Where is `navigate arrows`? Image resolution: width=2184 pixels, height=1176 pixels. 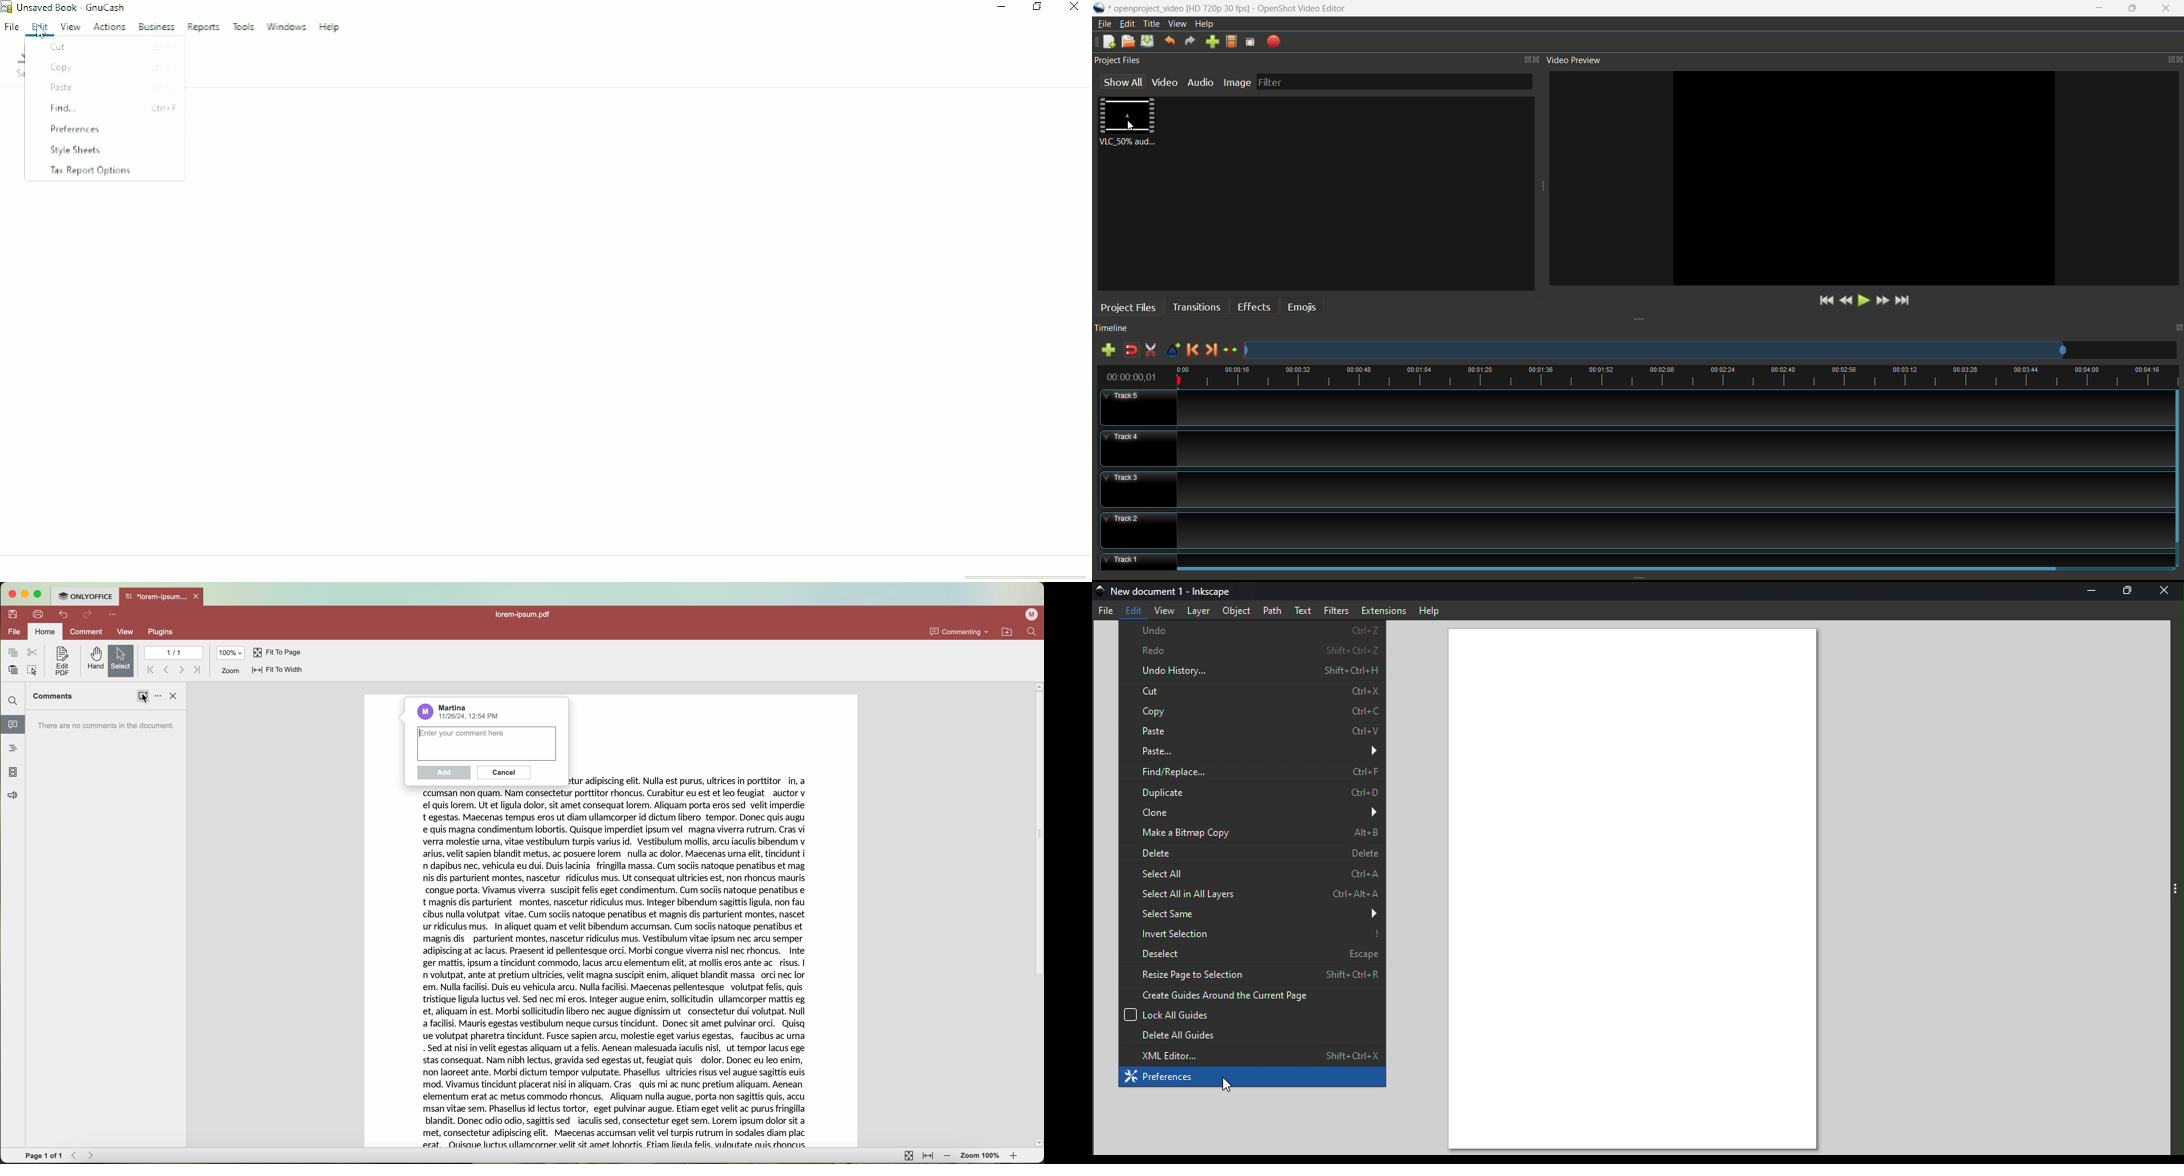 navigate arrows is located at coordinates (174, 670).